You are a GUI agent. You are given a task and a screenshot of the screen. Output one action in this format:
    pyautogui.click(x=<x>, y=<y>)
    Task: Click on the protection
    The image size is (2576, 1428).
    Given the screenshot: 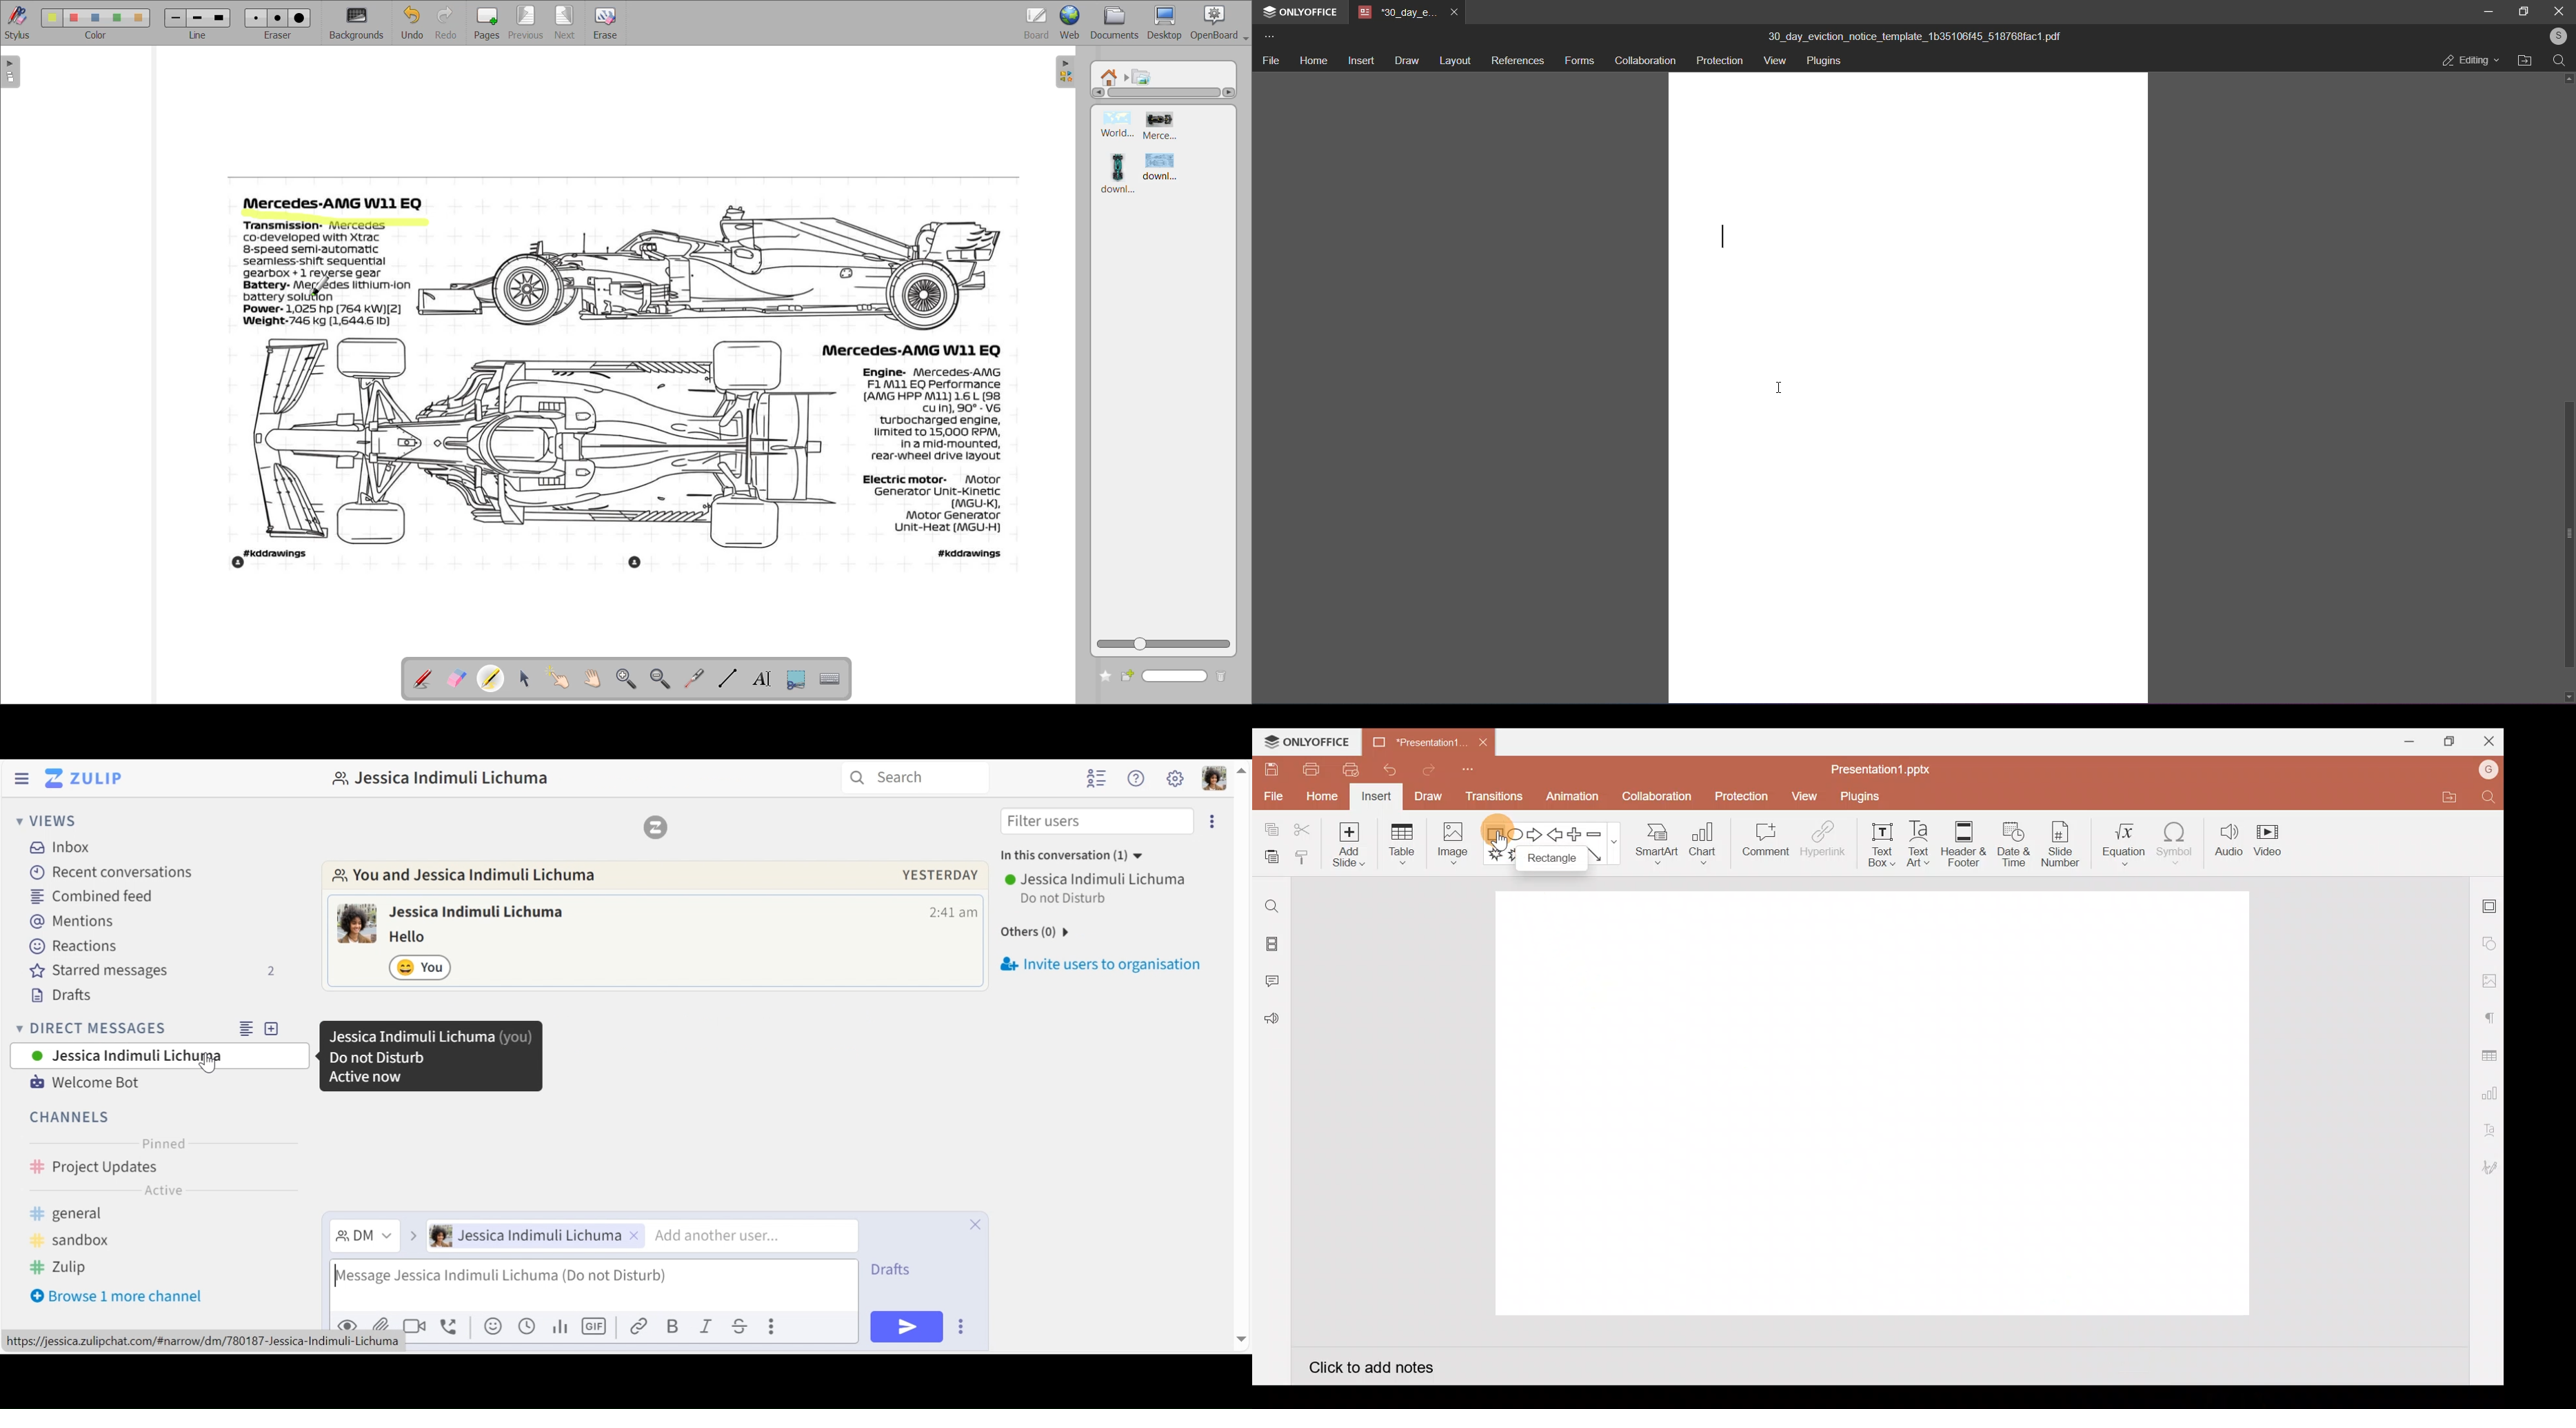 What is the action you would take?
    pyautogui.click(x=1720, y=61)
    